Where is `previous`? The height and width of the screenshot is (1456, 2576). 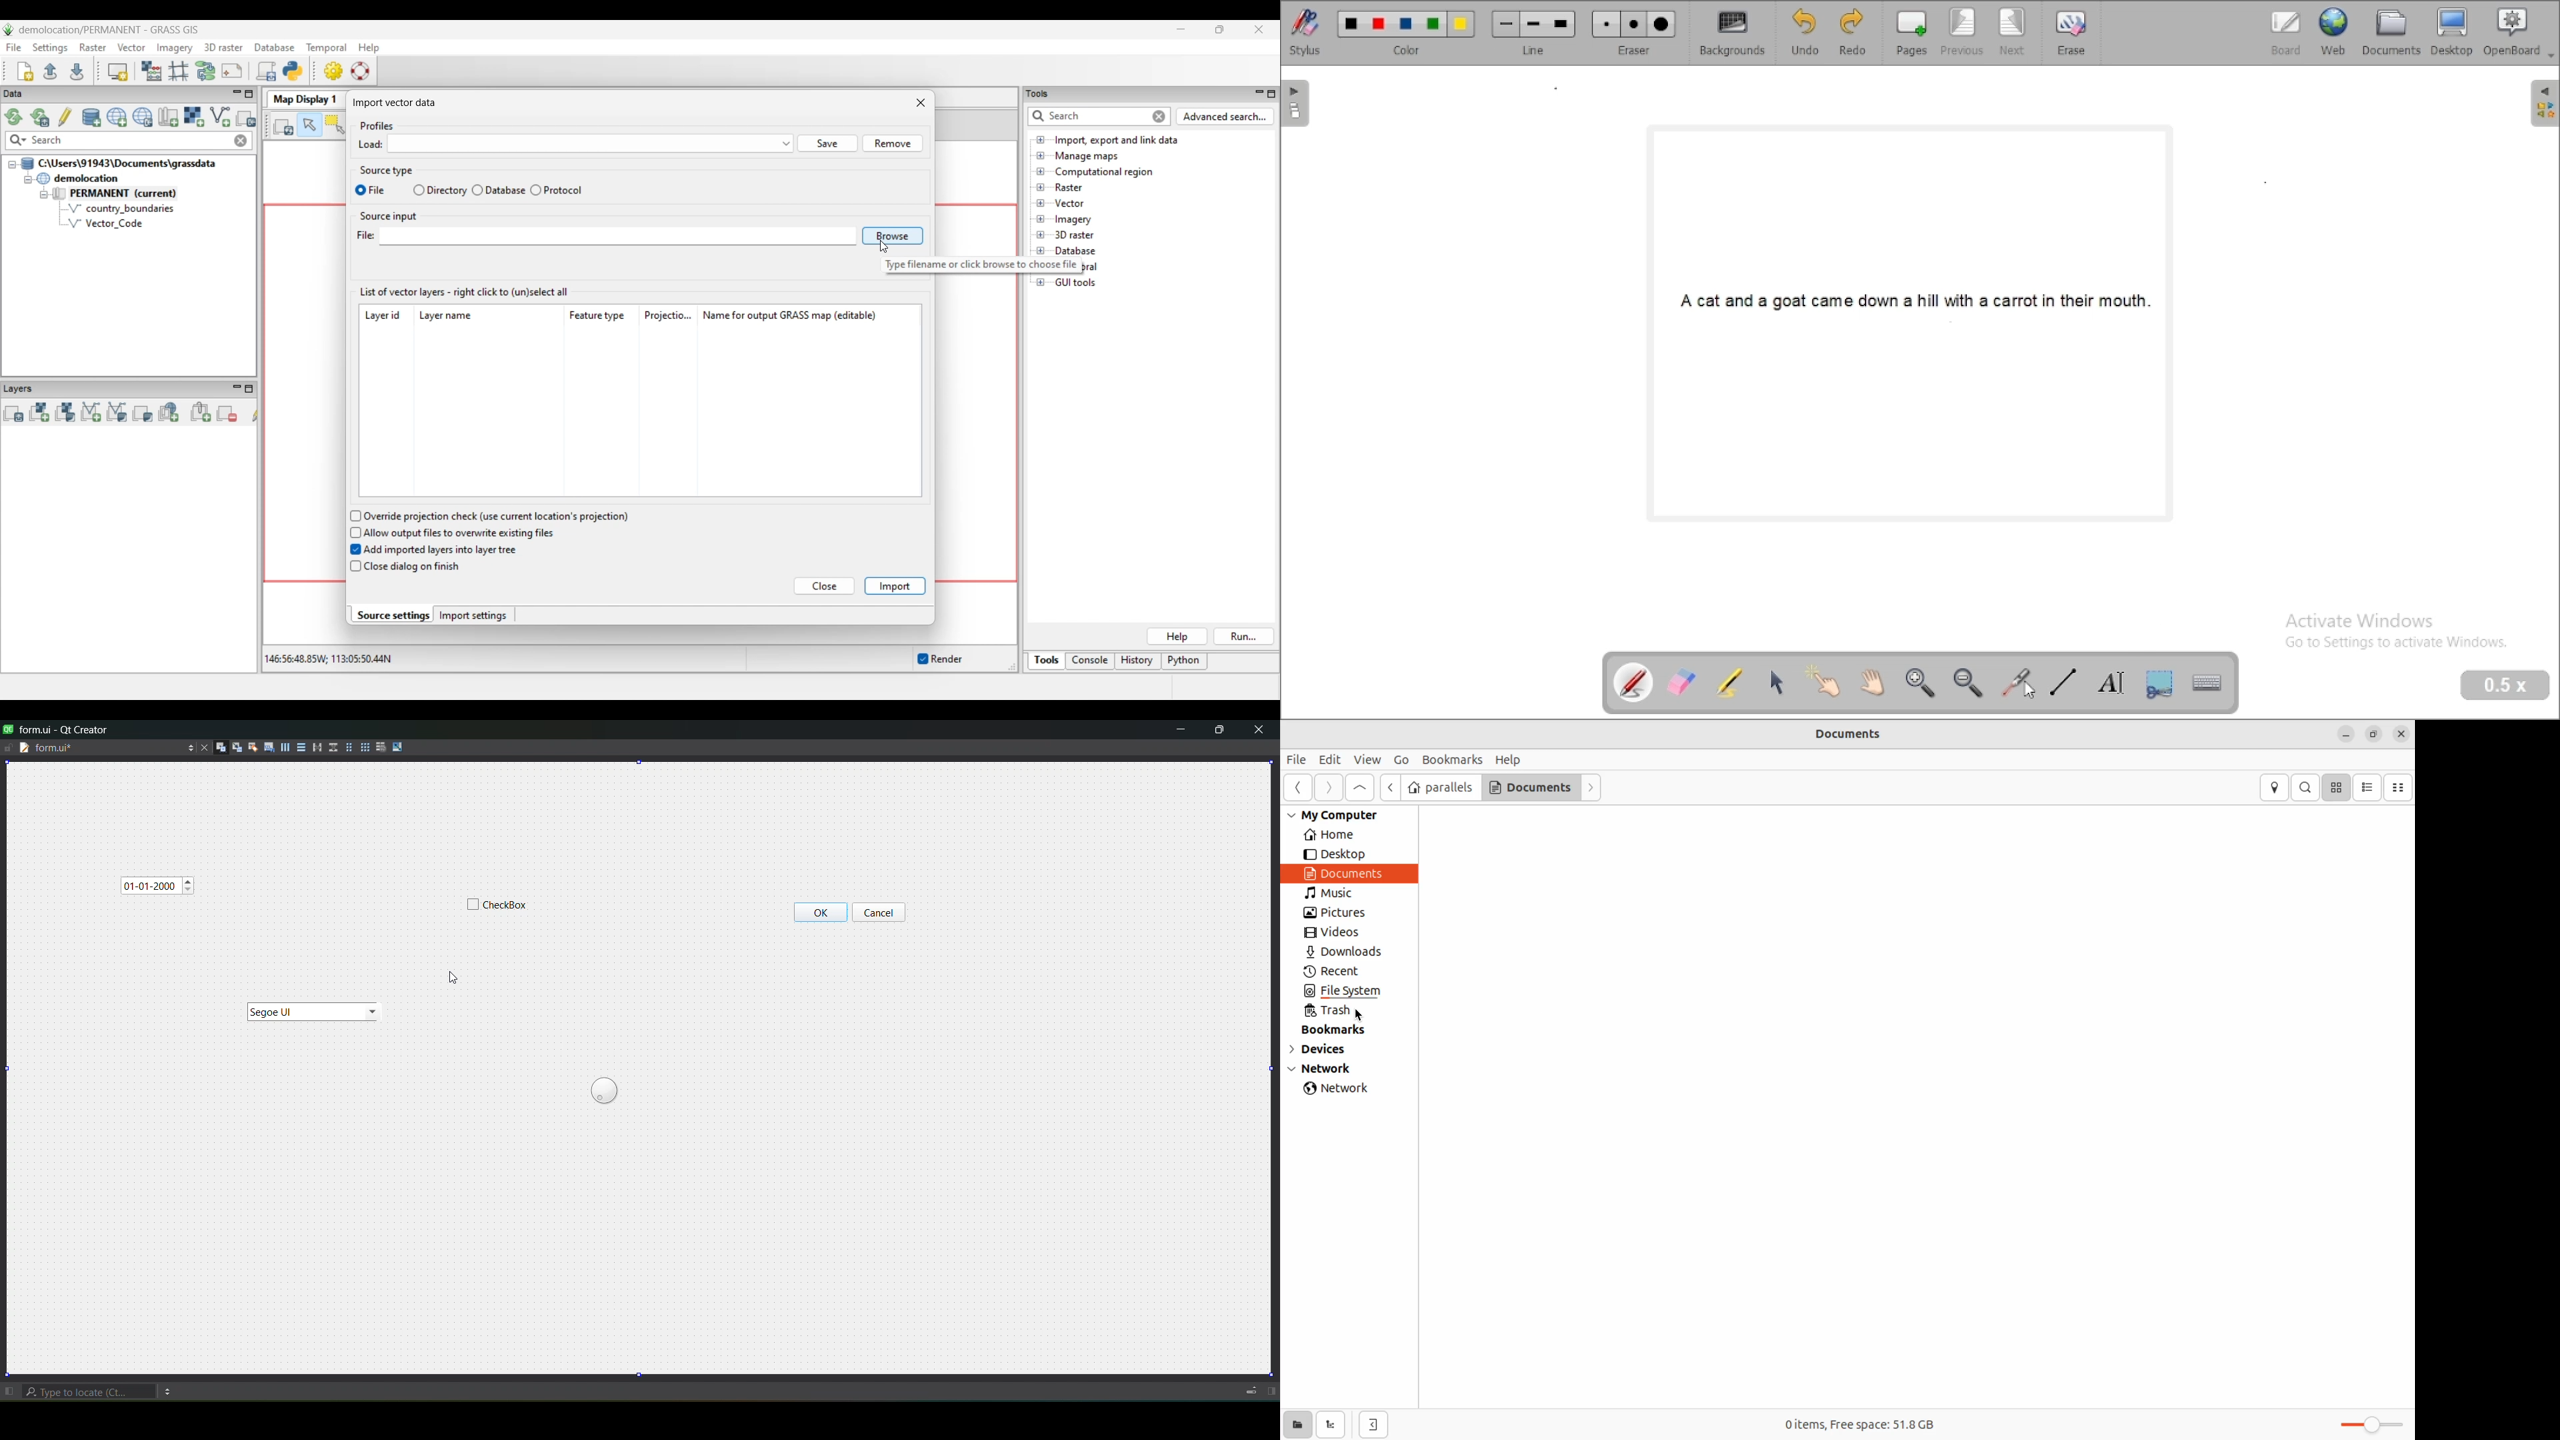 previous is located at coordinates (1962, 33).